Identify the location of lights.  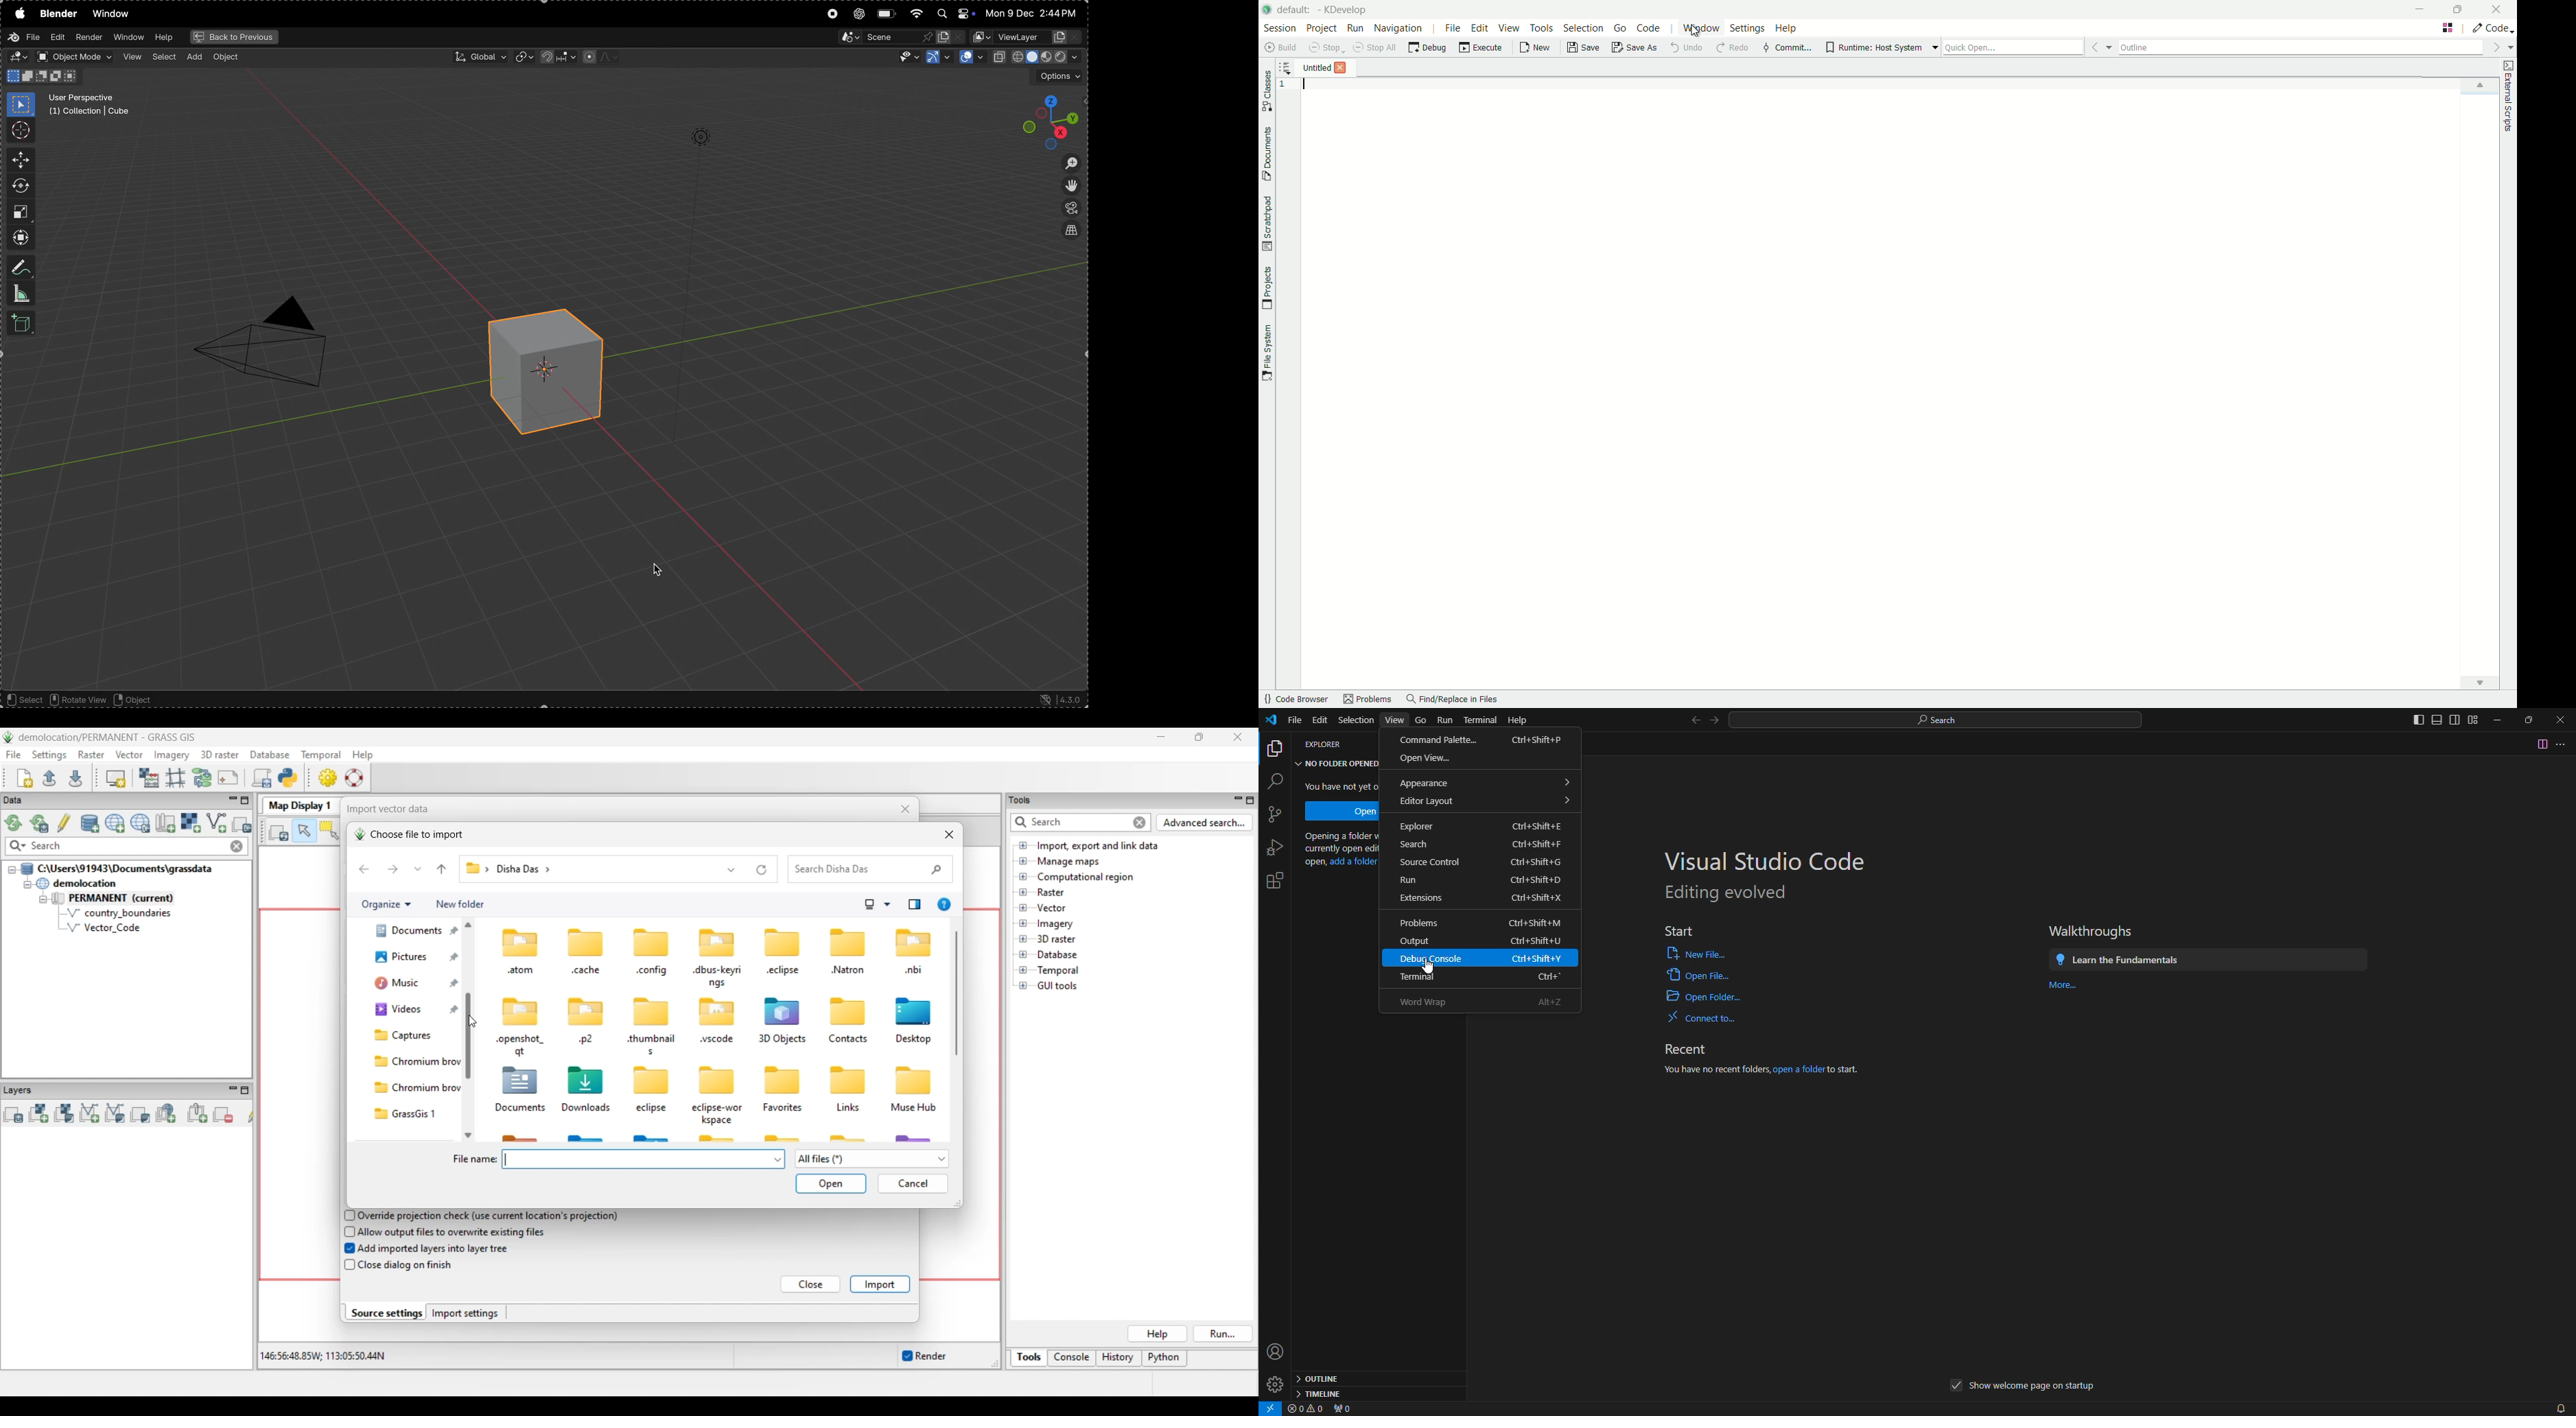
(700, 136).